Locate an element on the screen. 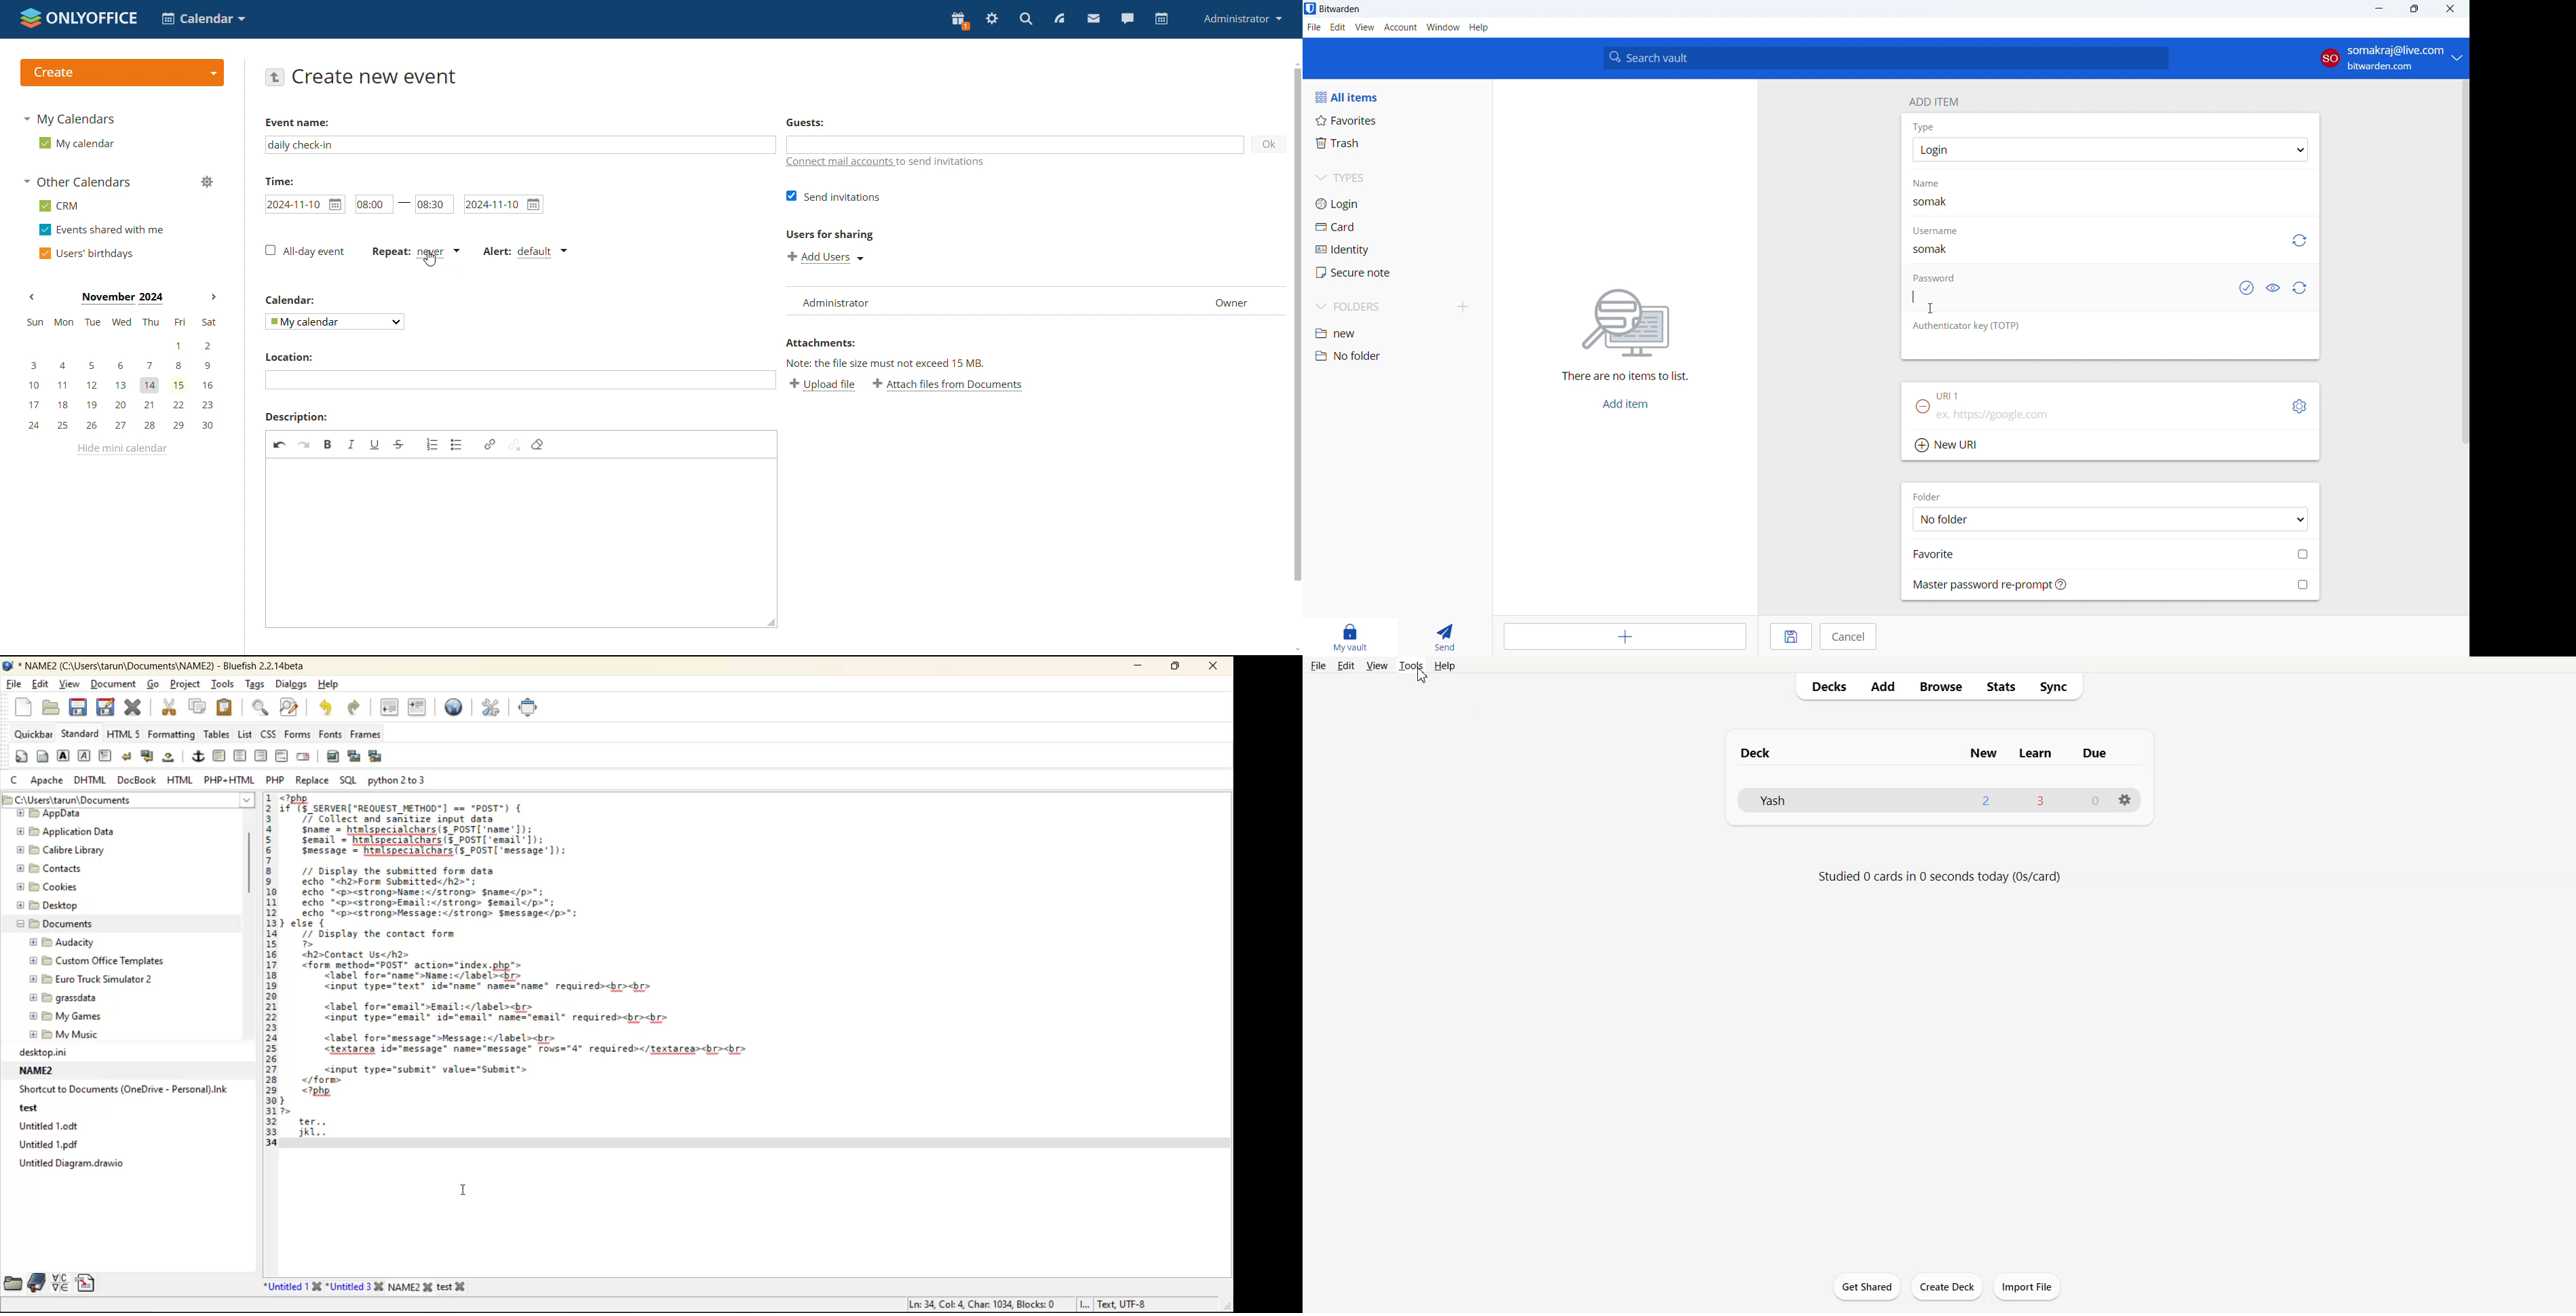 This screenshot has width=2576, height=1316. Create Deck is located at coordinates (1947, 1286).